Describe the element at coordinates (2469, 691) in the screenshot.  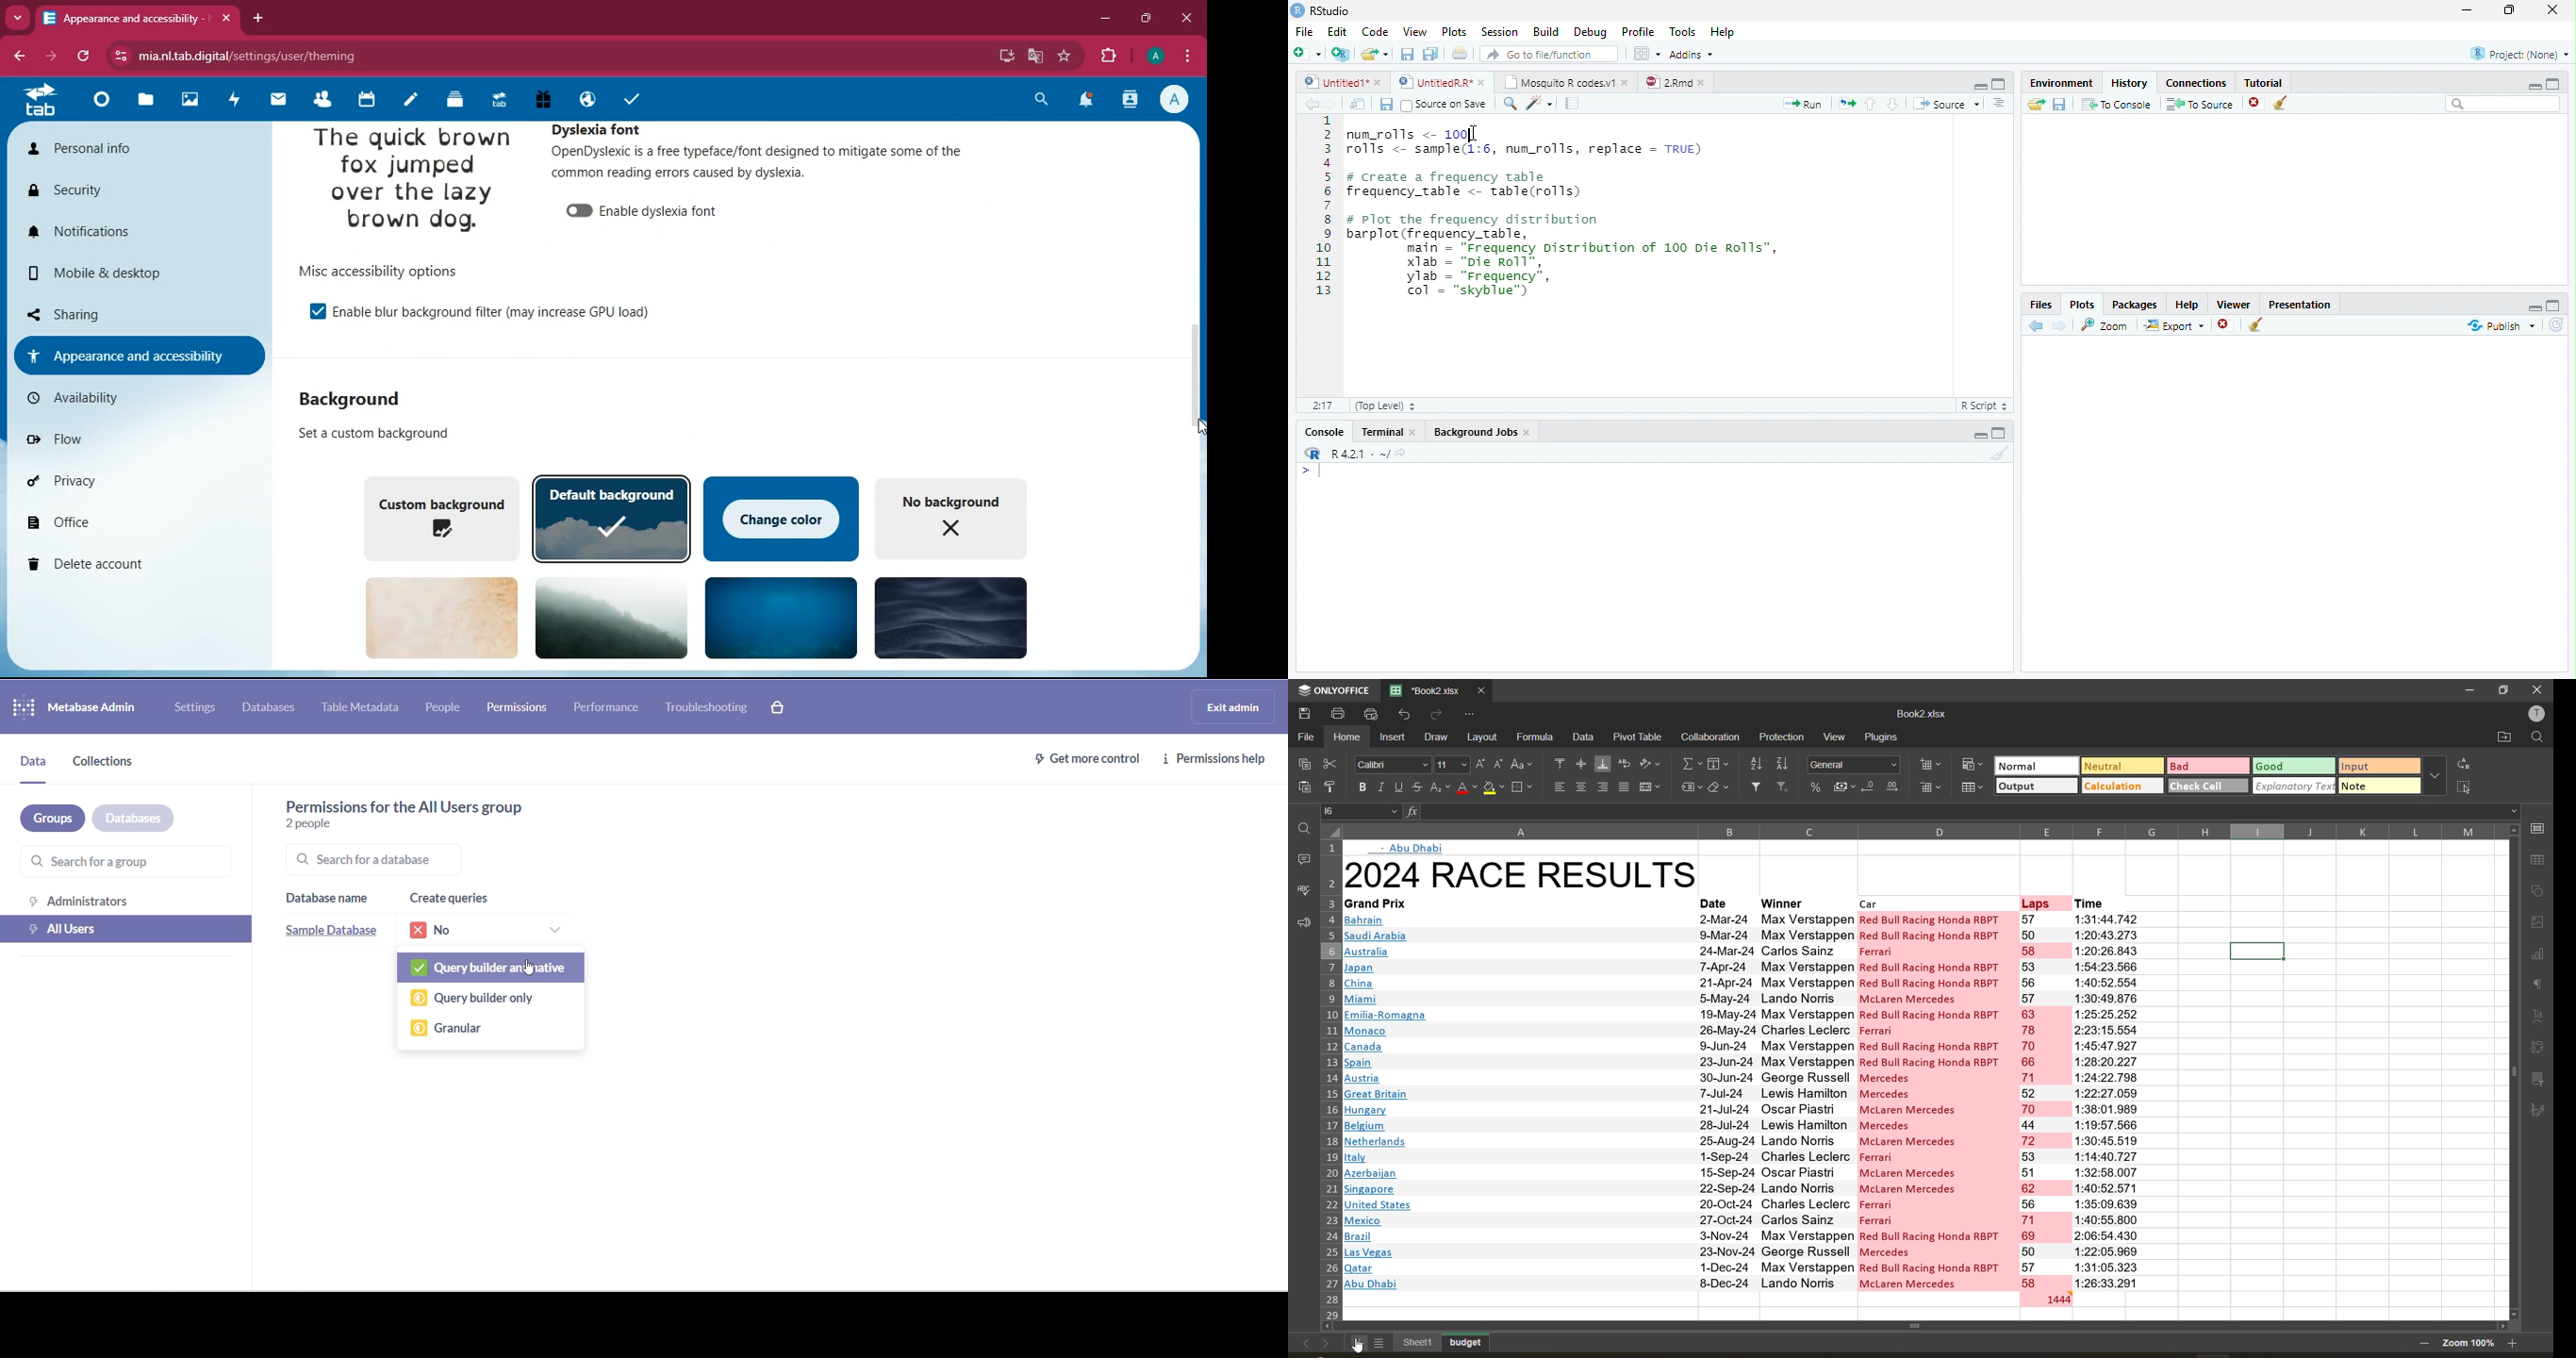
I see `minimize` at that location.